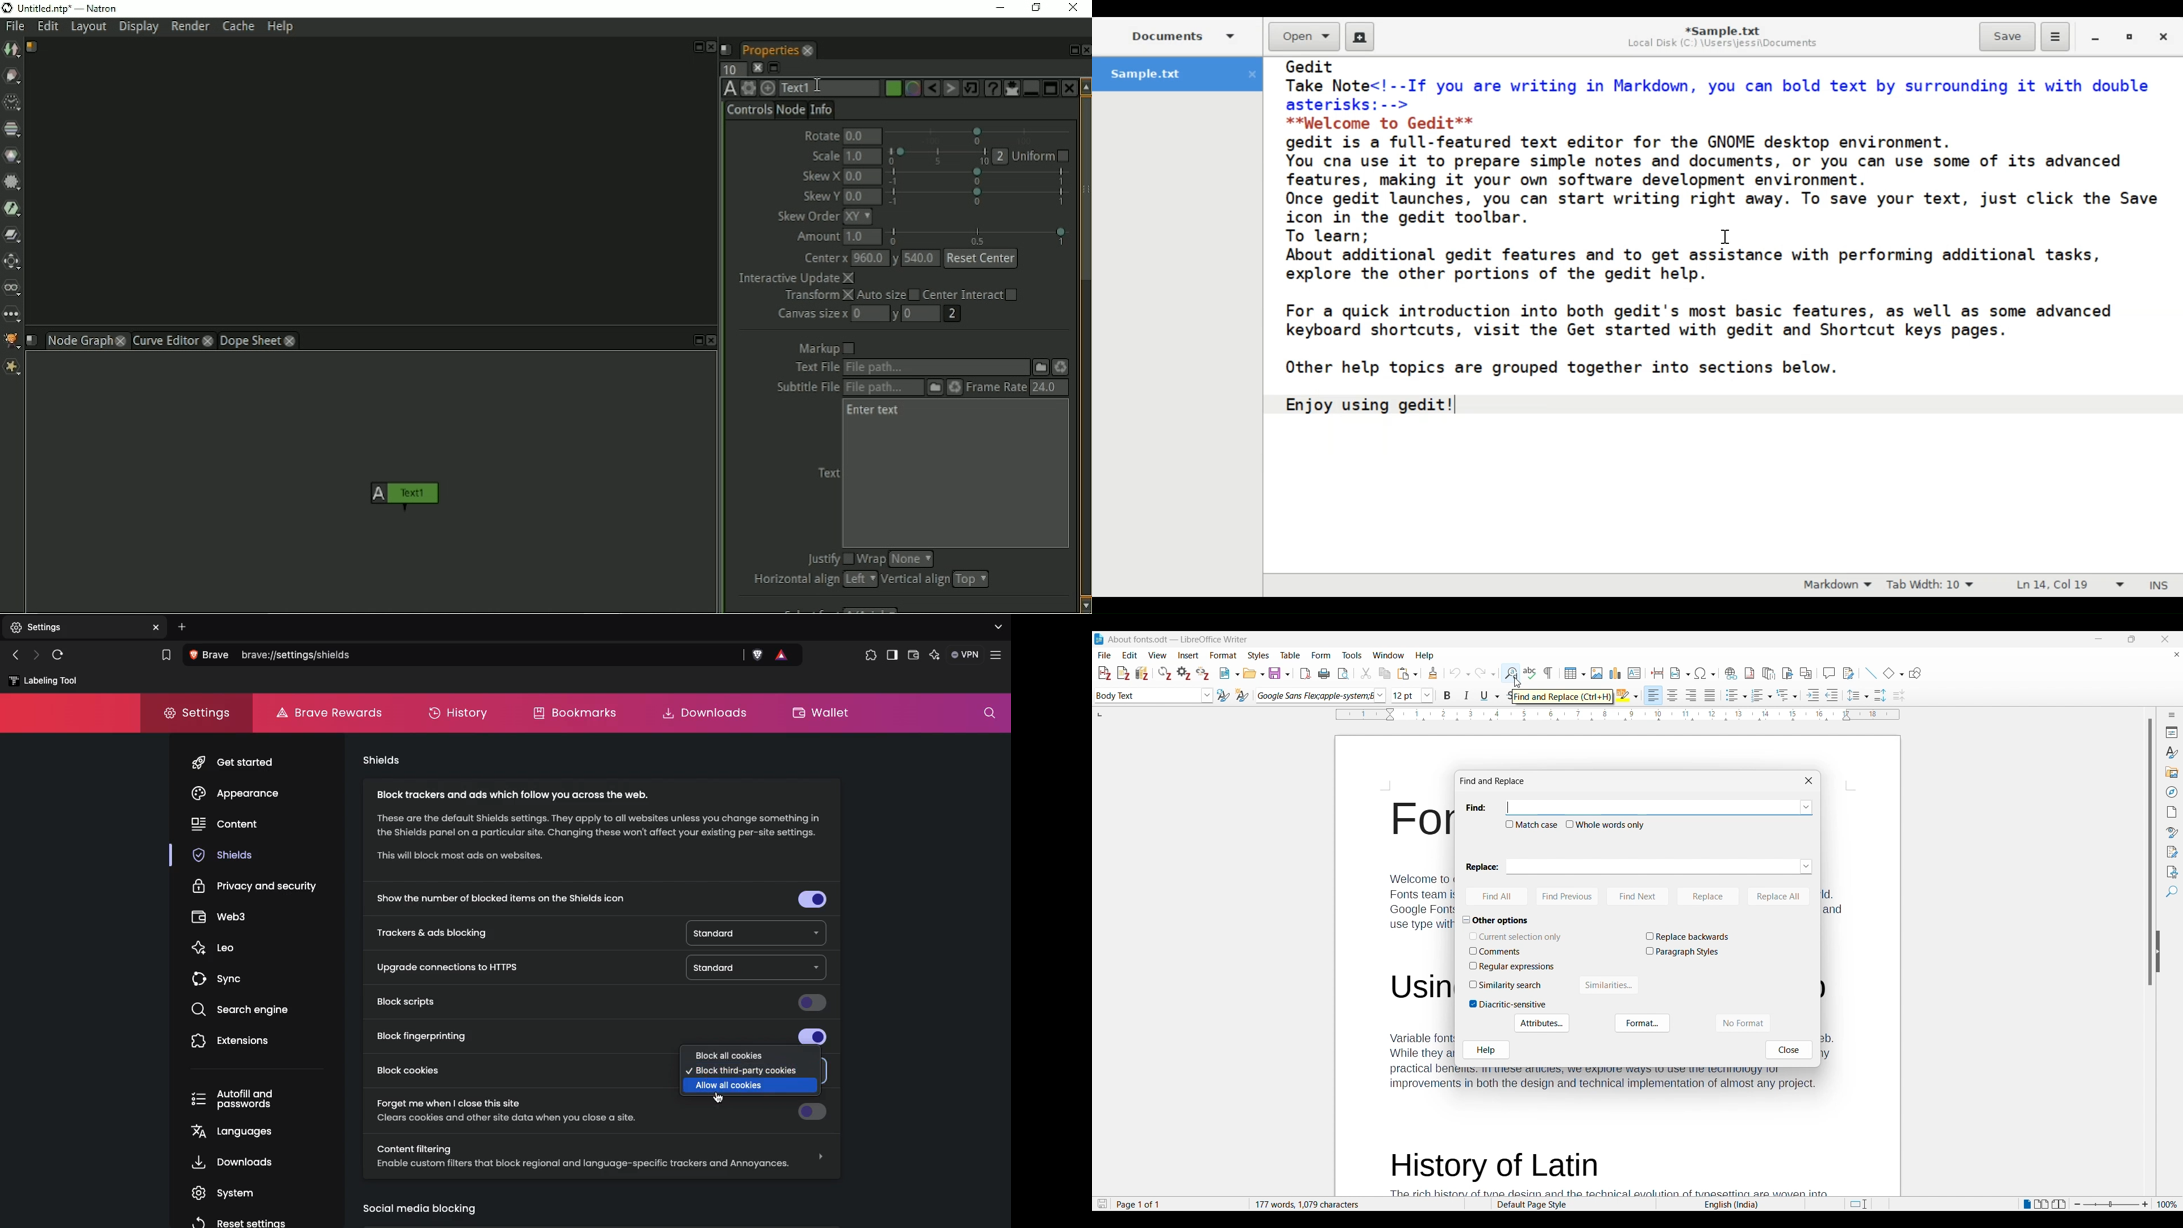 Image resolution: width=2184 pixels, height=1232 pixels. What do you see at coordinates (1858, 695) in the screenshot?
I see `Set line spacing` at bounding box center [1858, 695].